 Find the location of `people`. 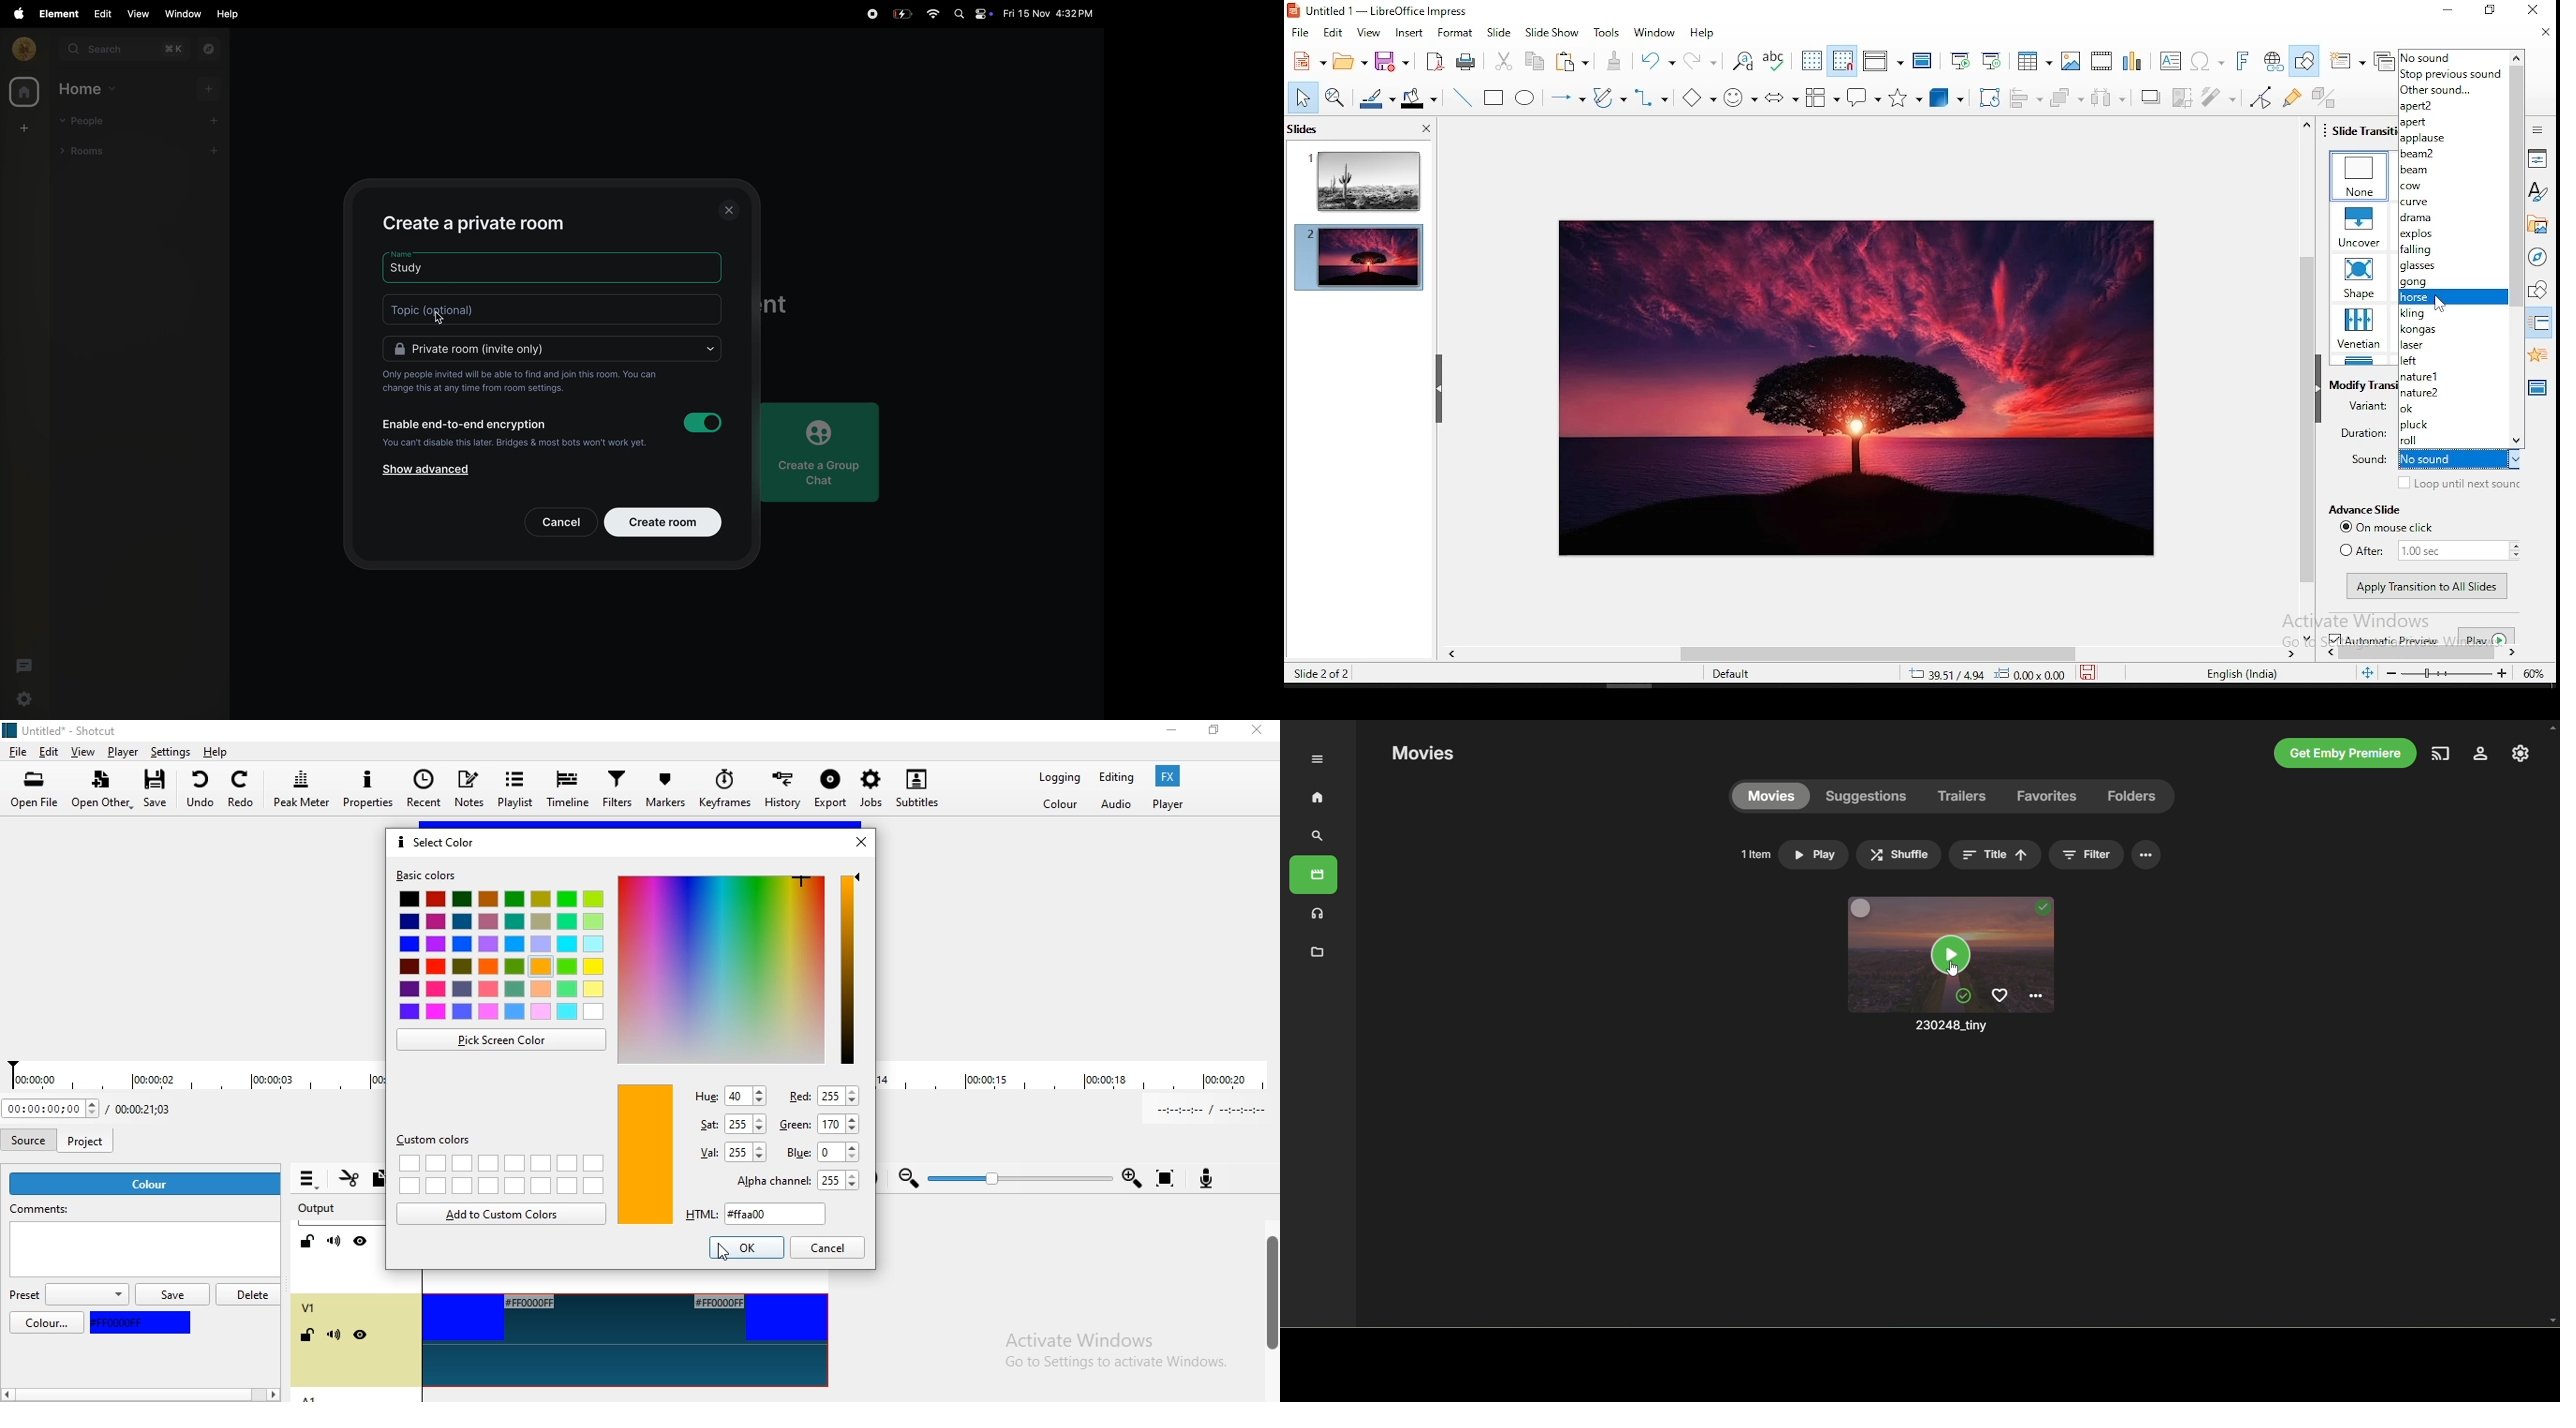

people is located at coordinates (85, 121).